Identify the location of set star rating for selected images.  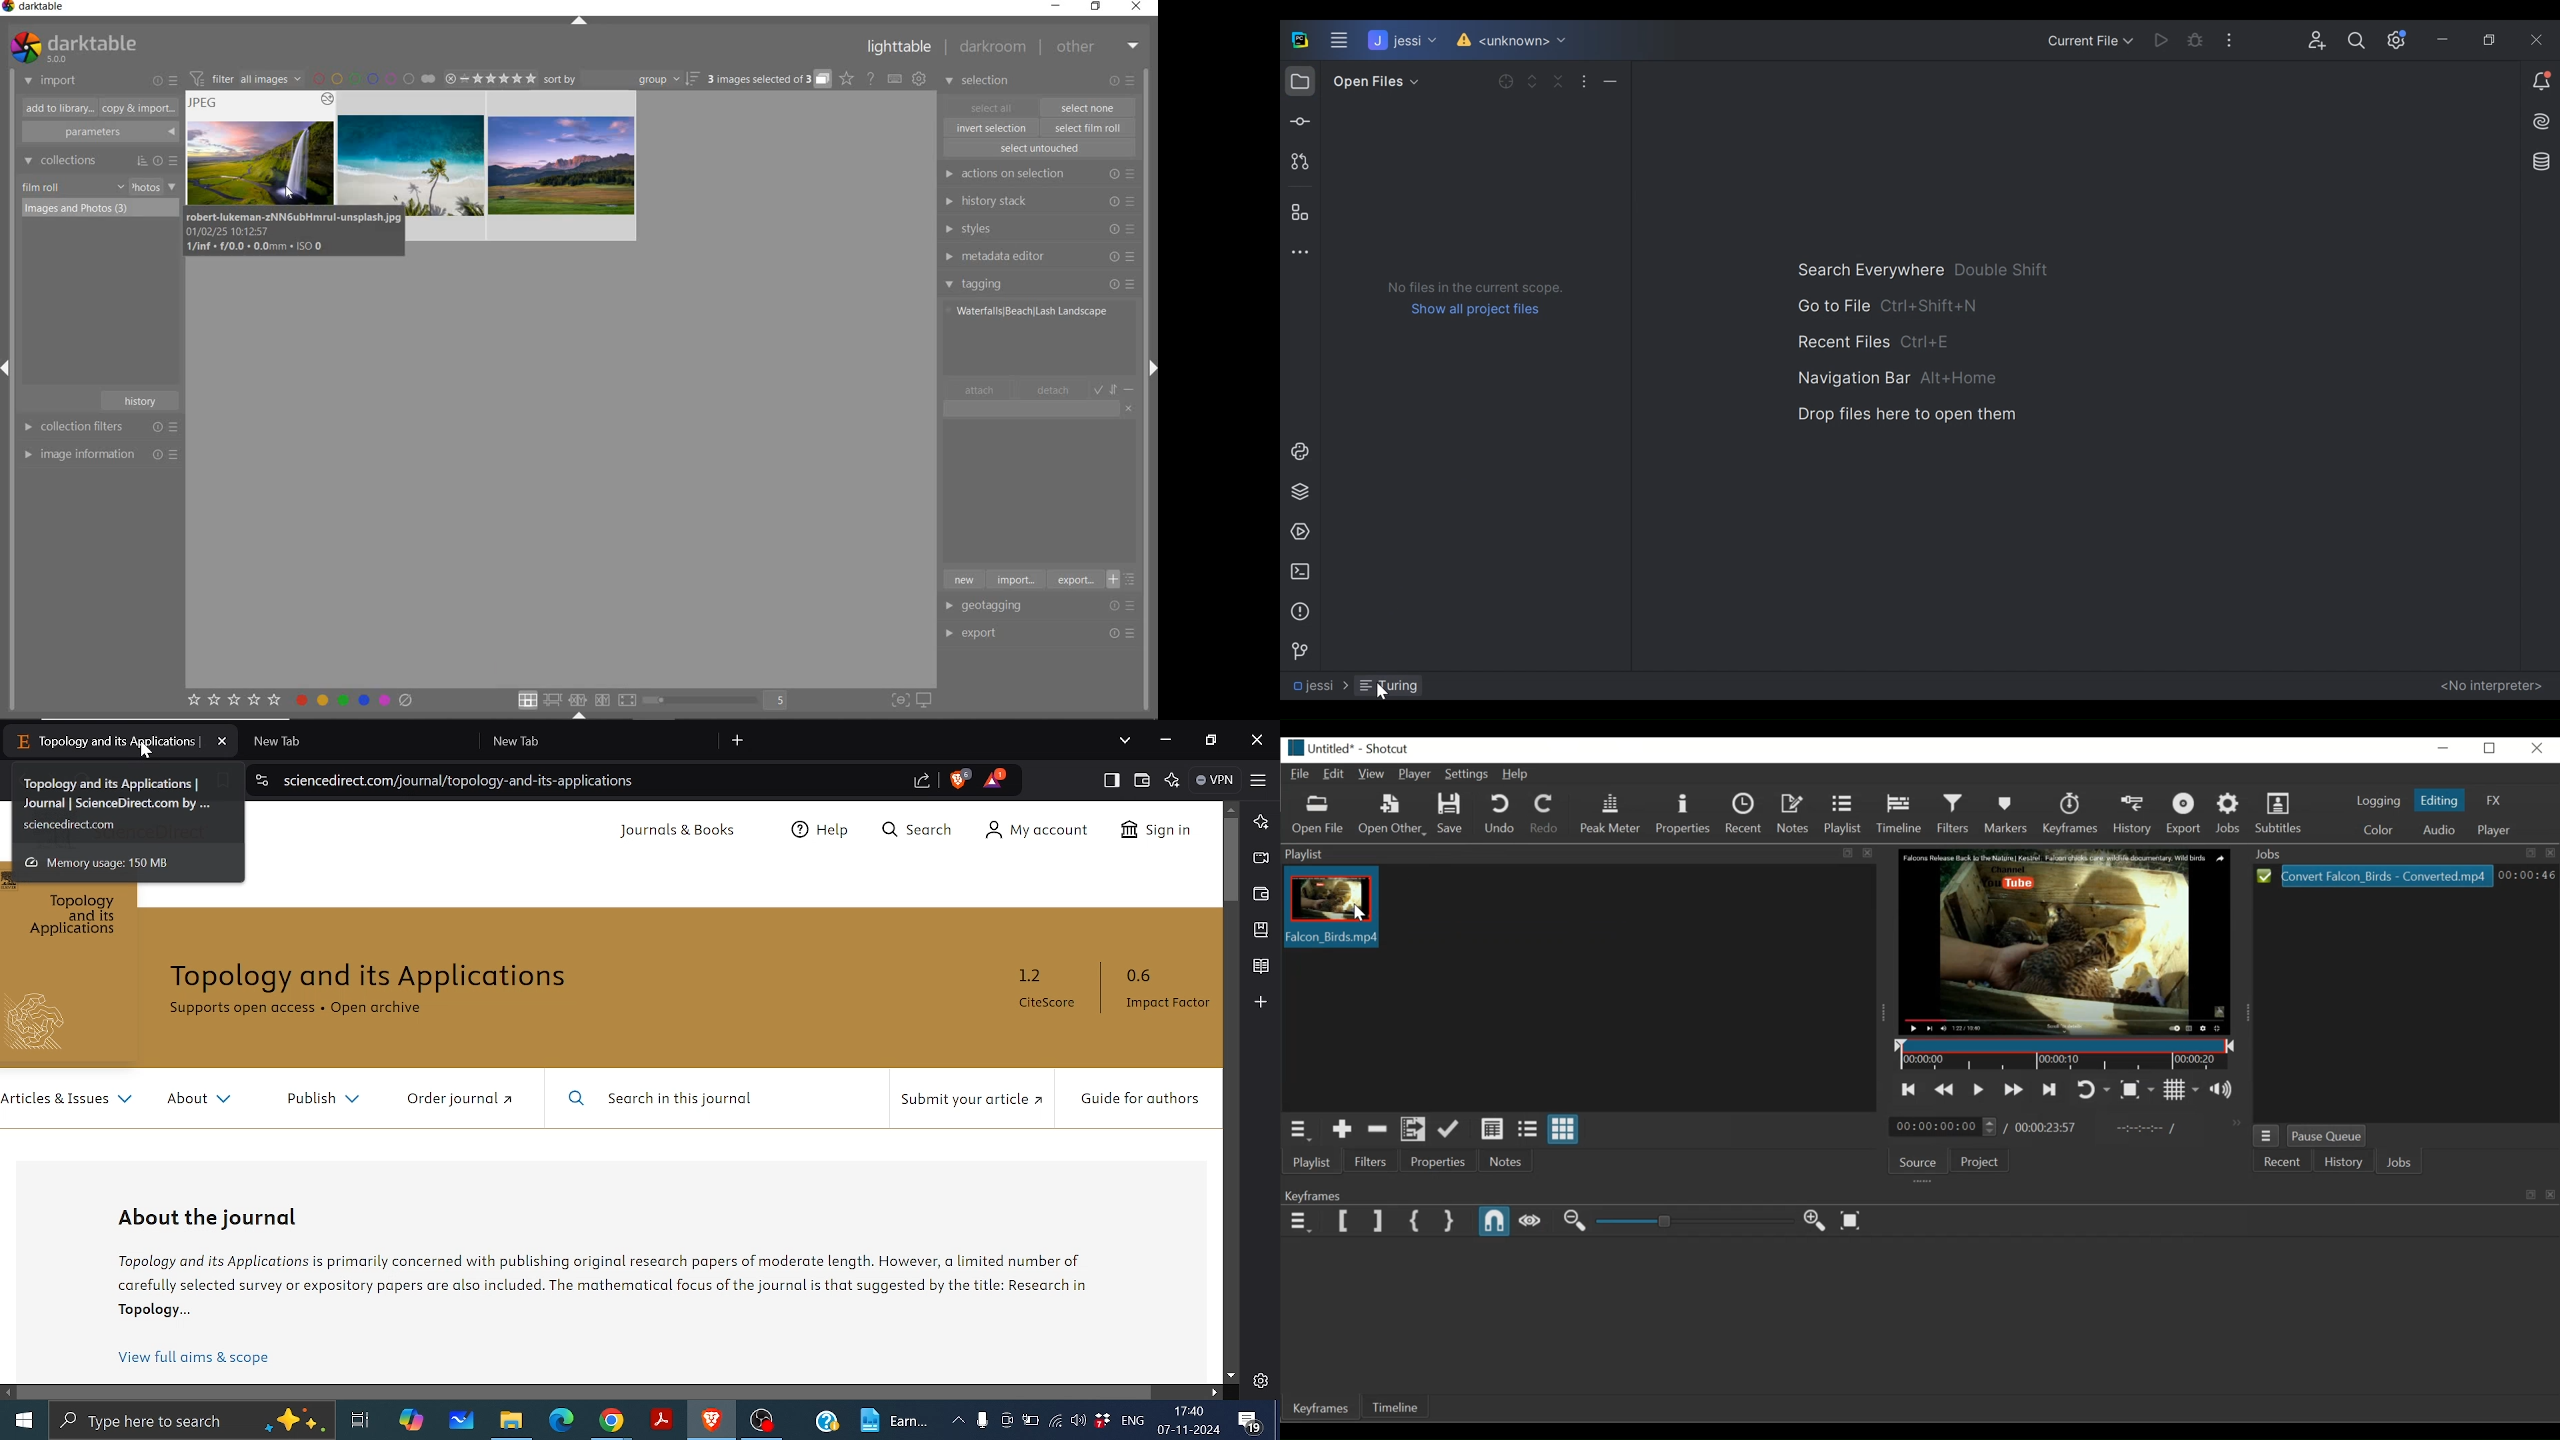
(233, 702).